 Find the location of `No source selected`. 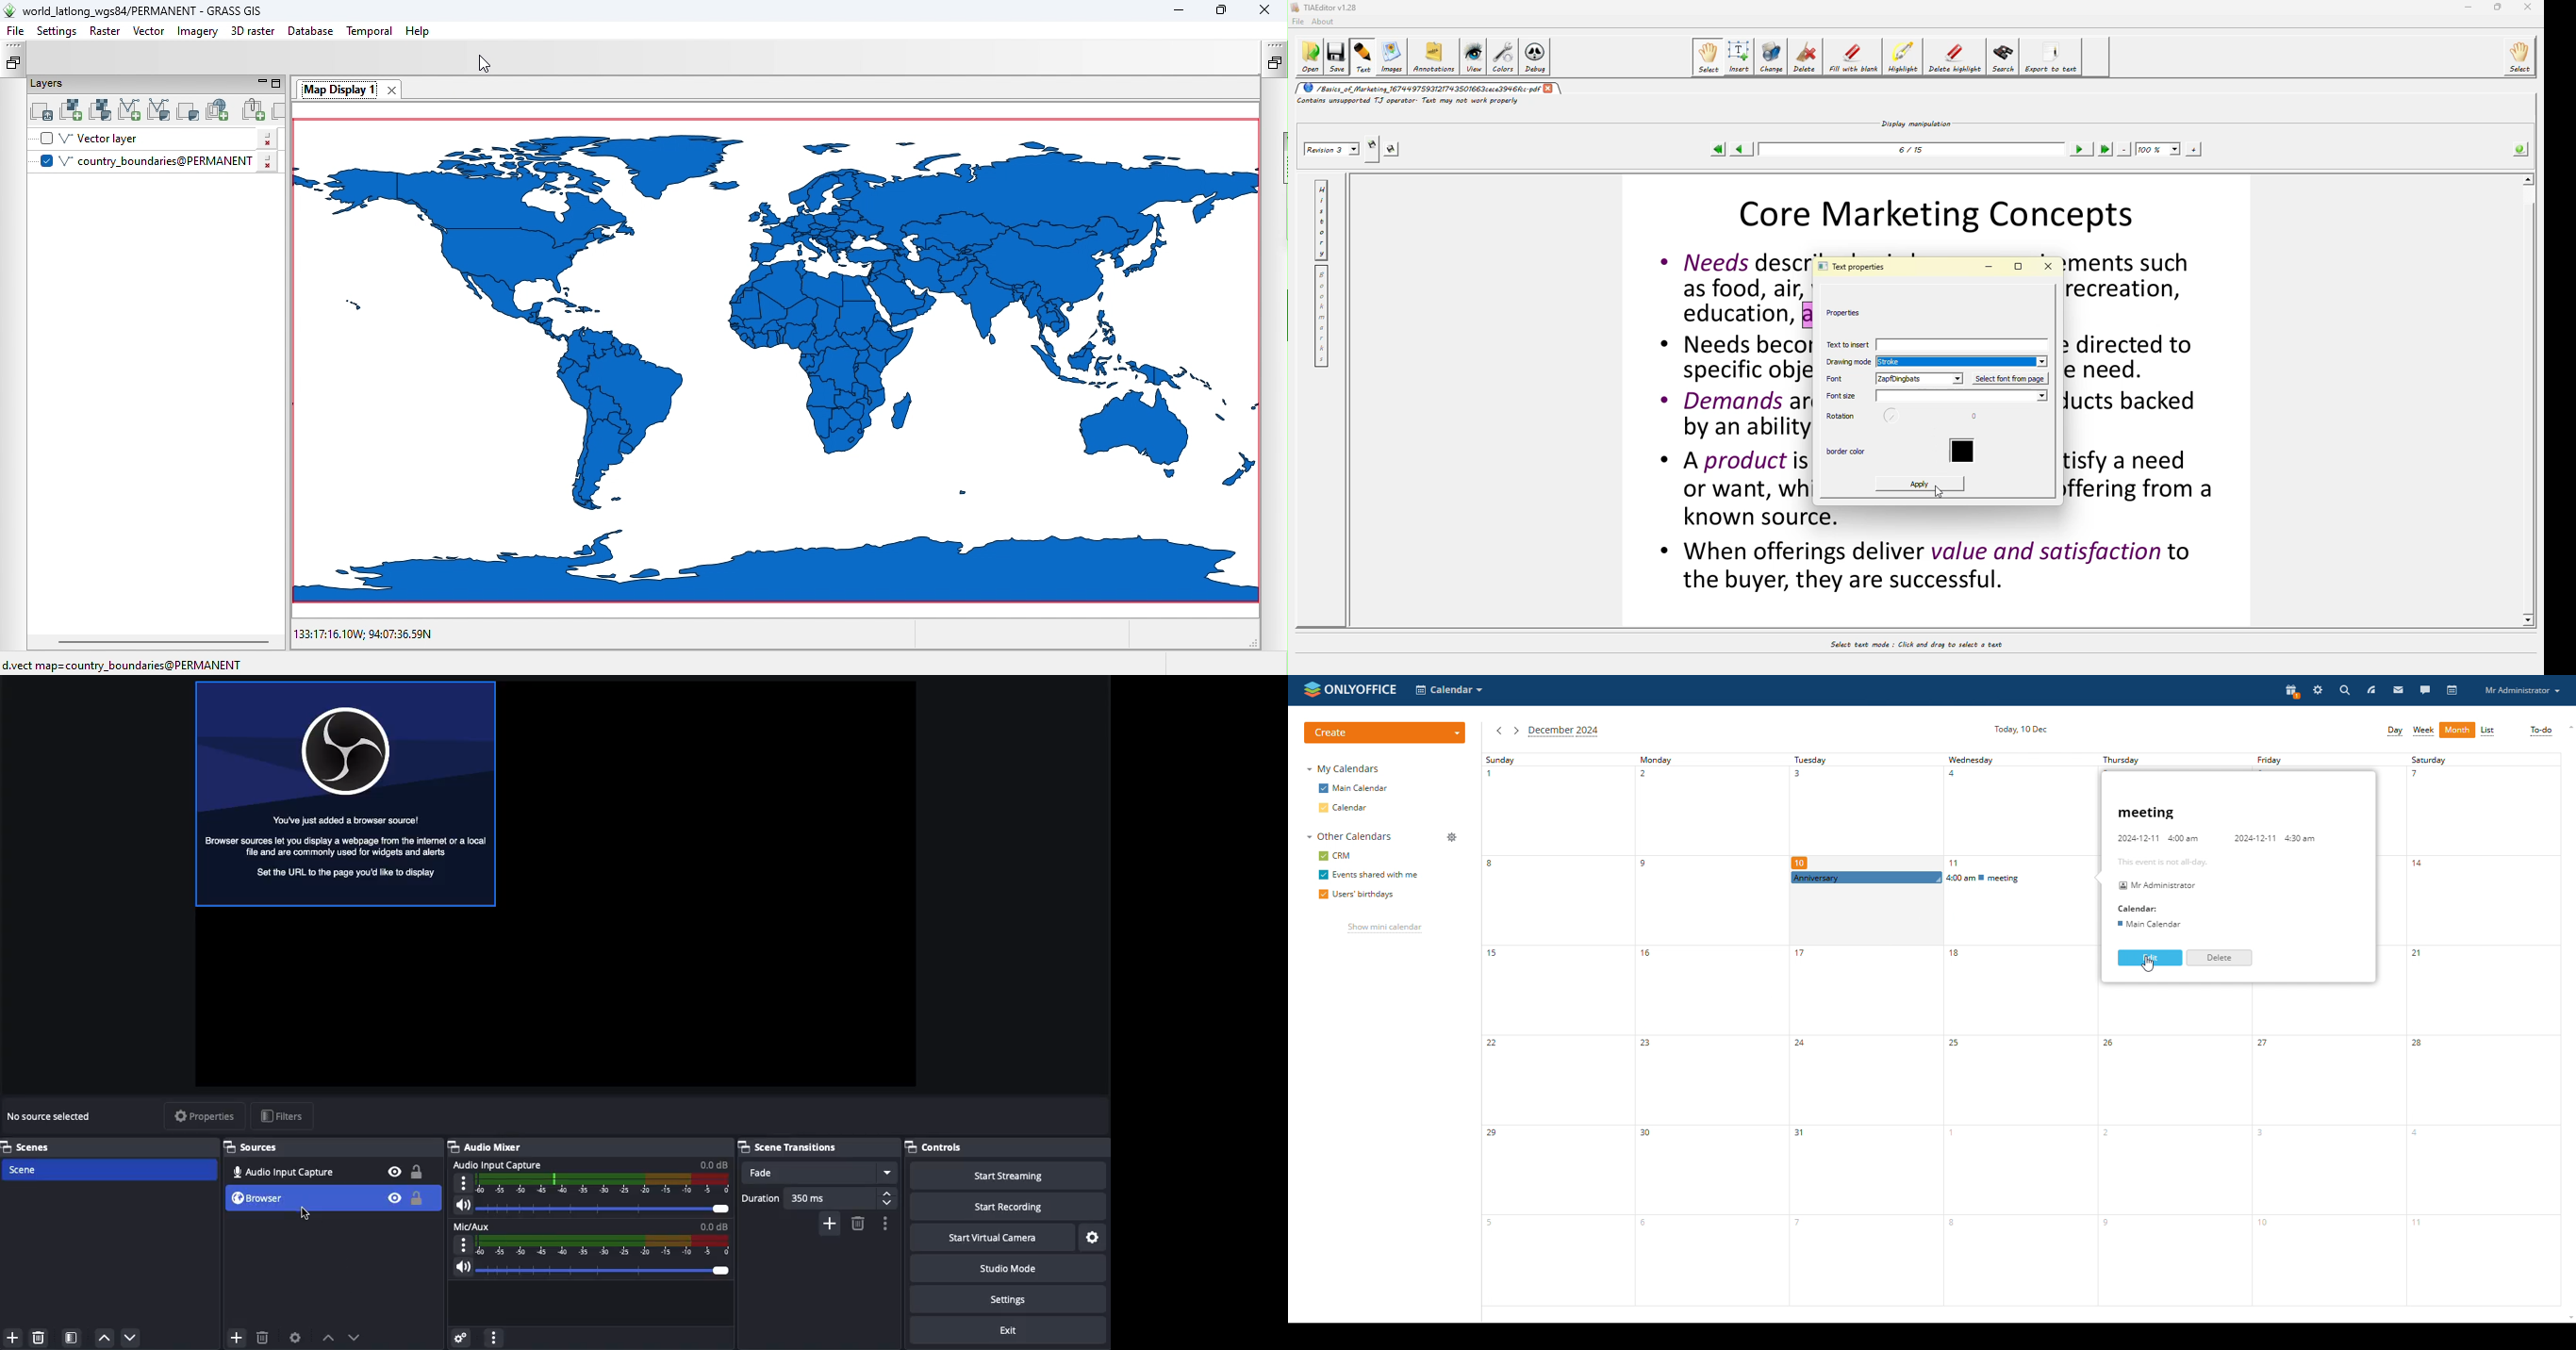

No source selected is located at coordinates (50, 1116).